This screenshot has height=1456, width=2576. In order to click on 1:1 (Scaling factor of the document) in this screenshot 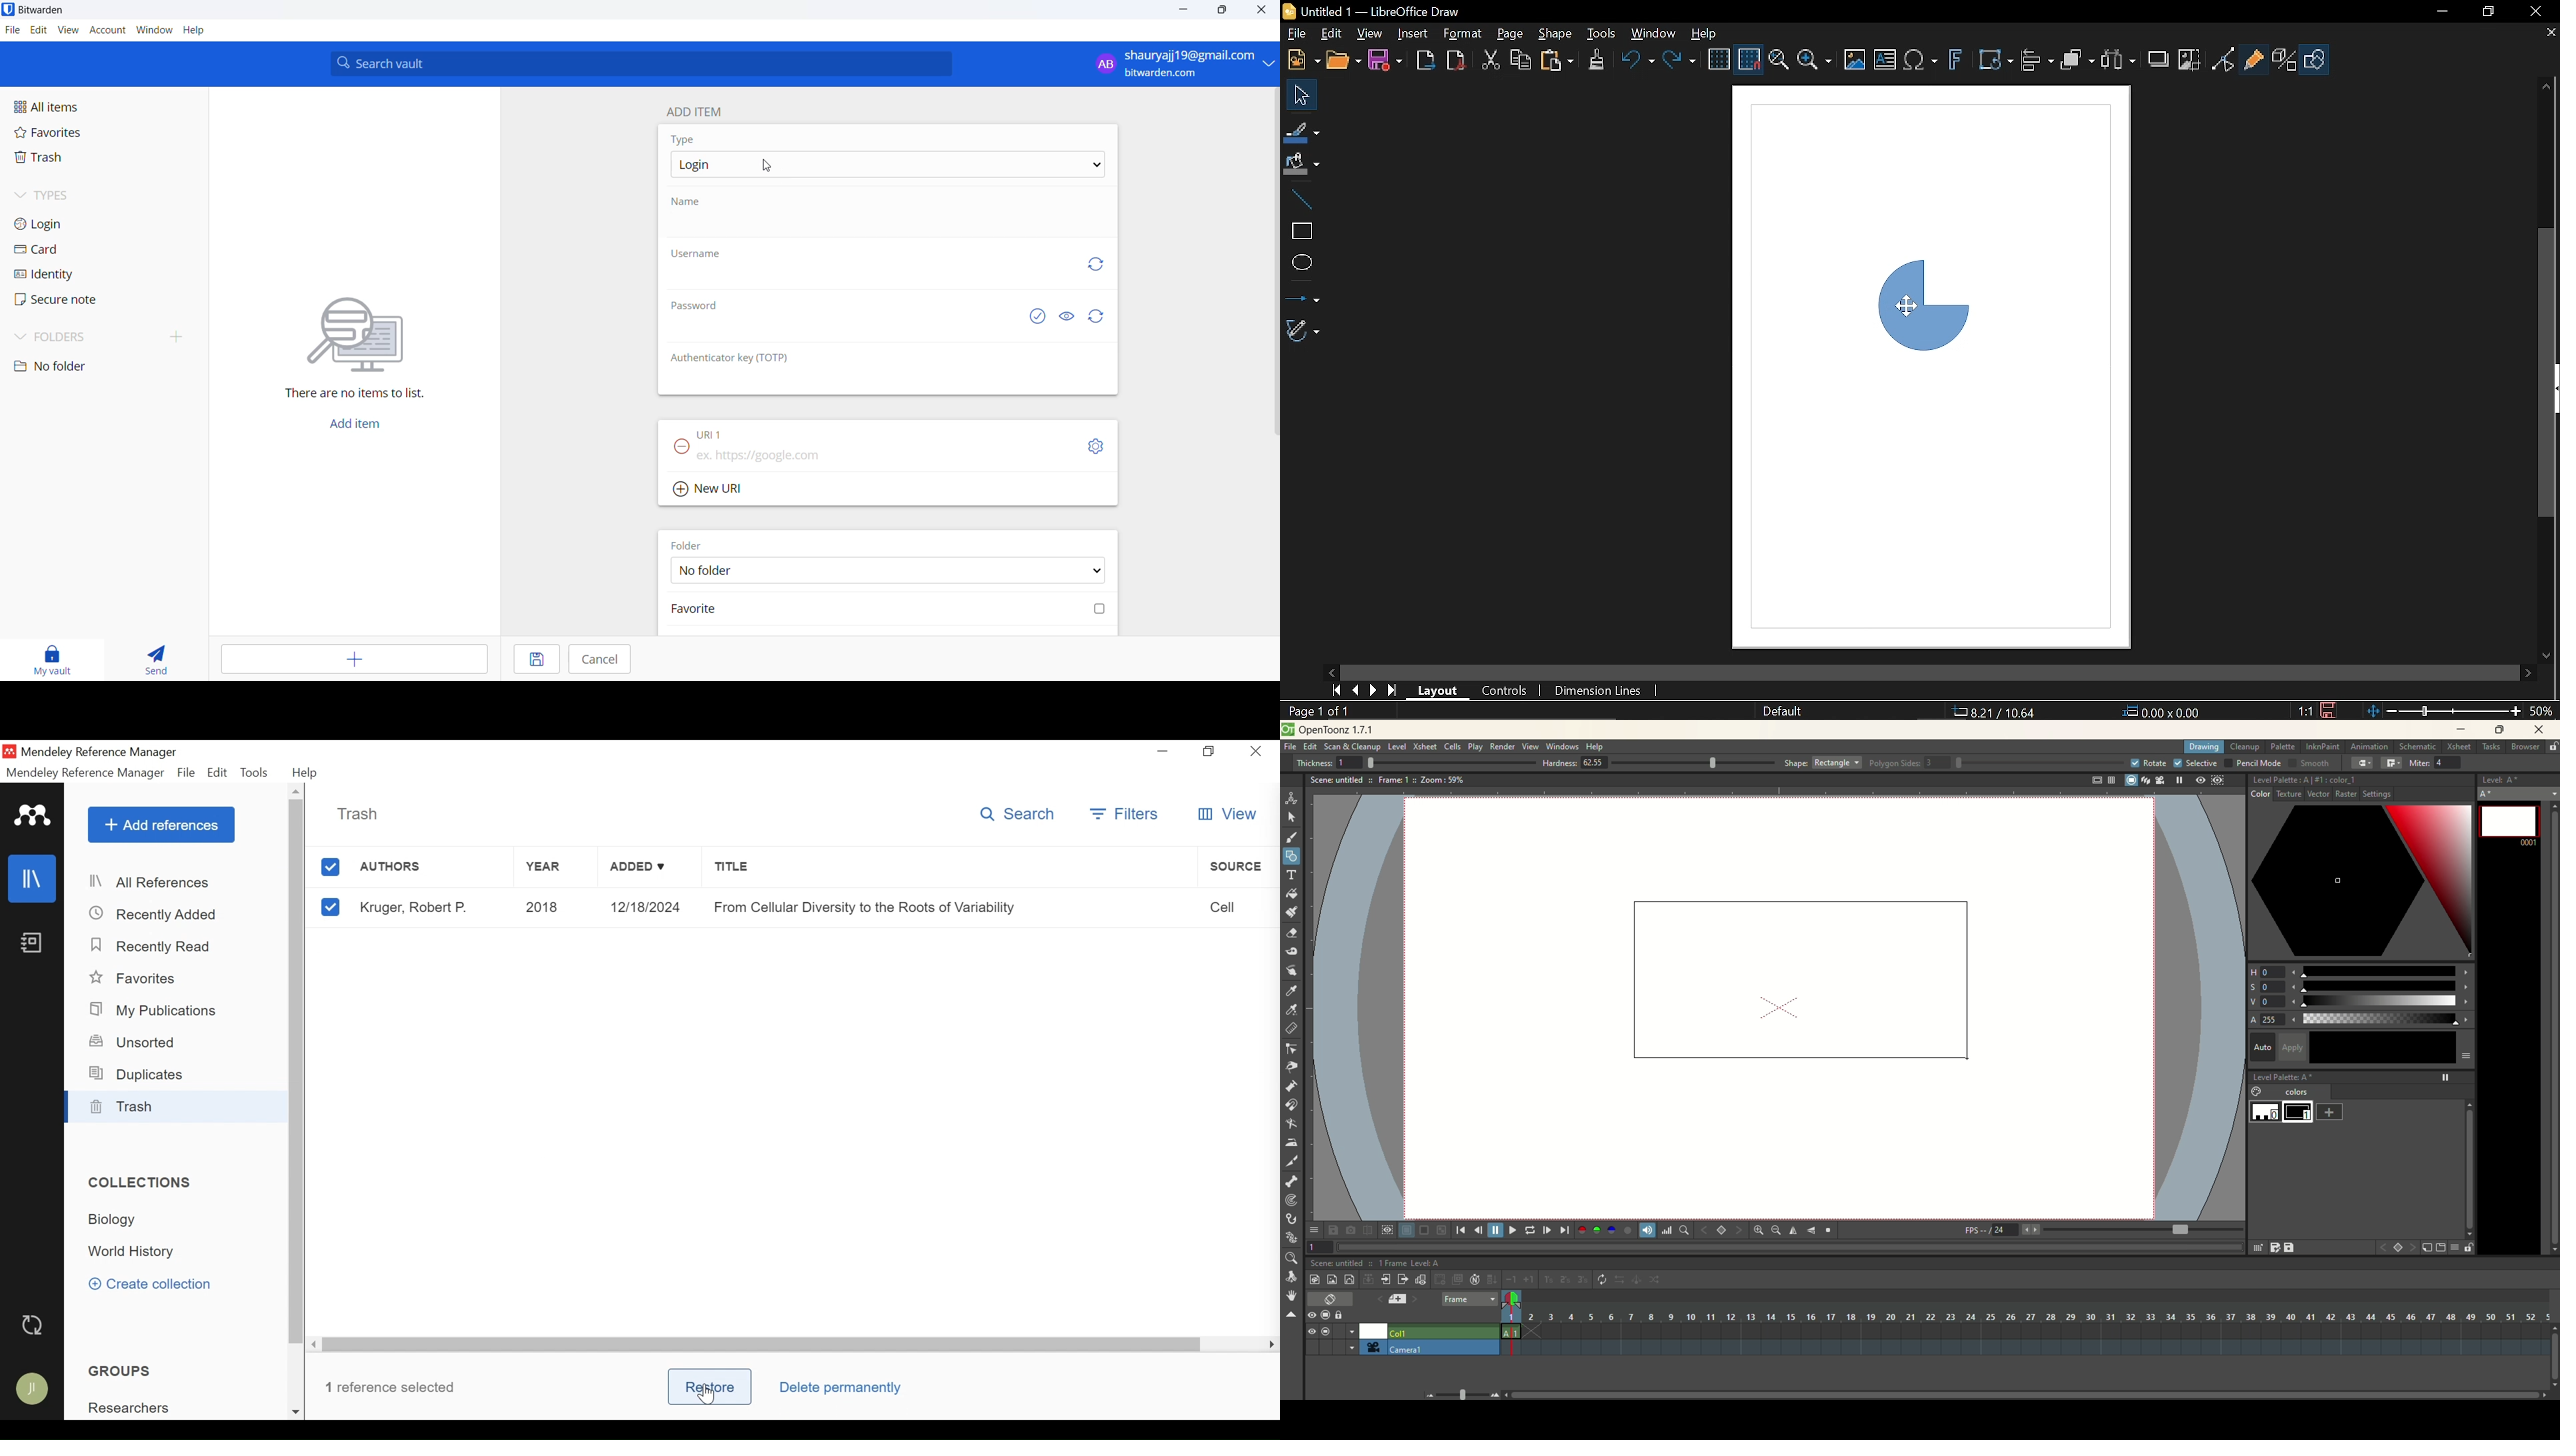, I will do `click(2318, 710)`.